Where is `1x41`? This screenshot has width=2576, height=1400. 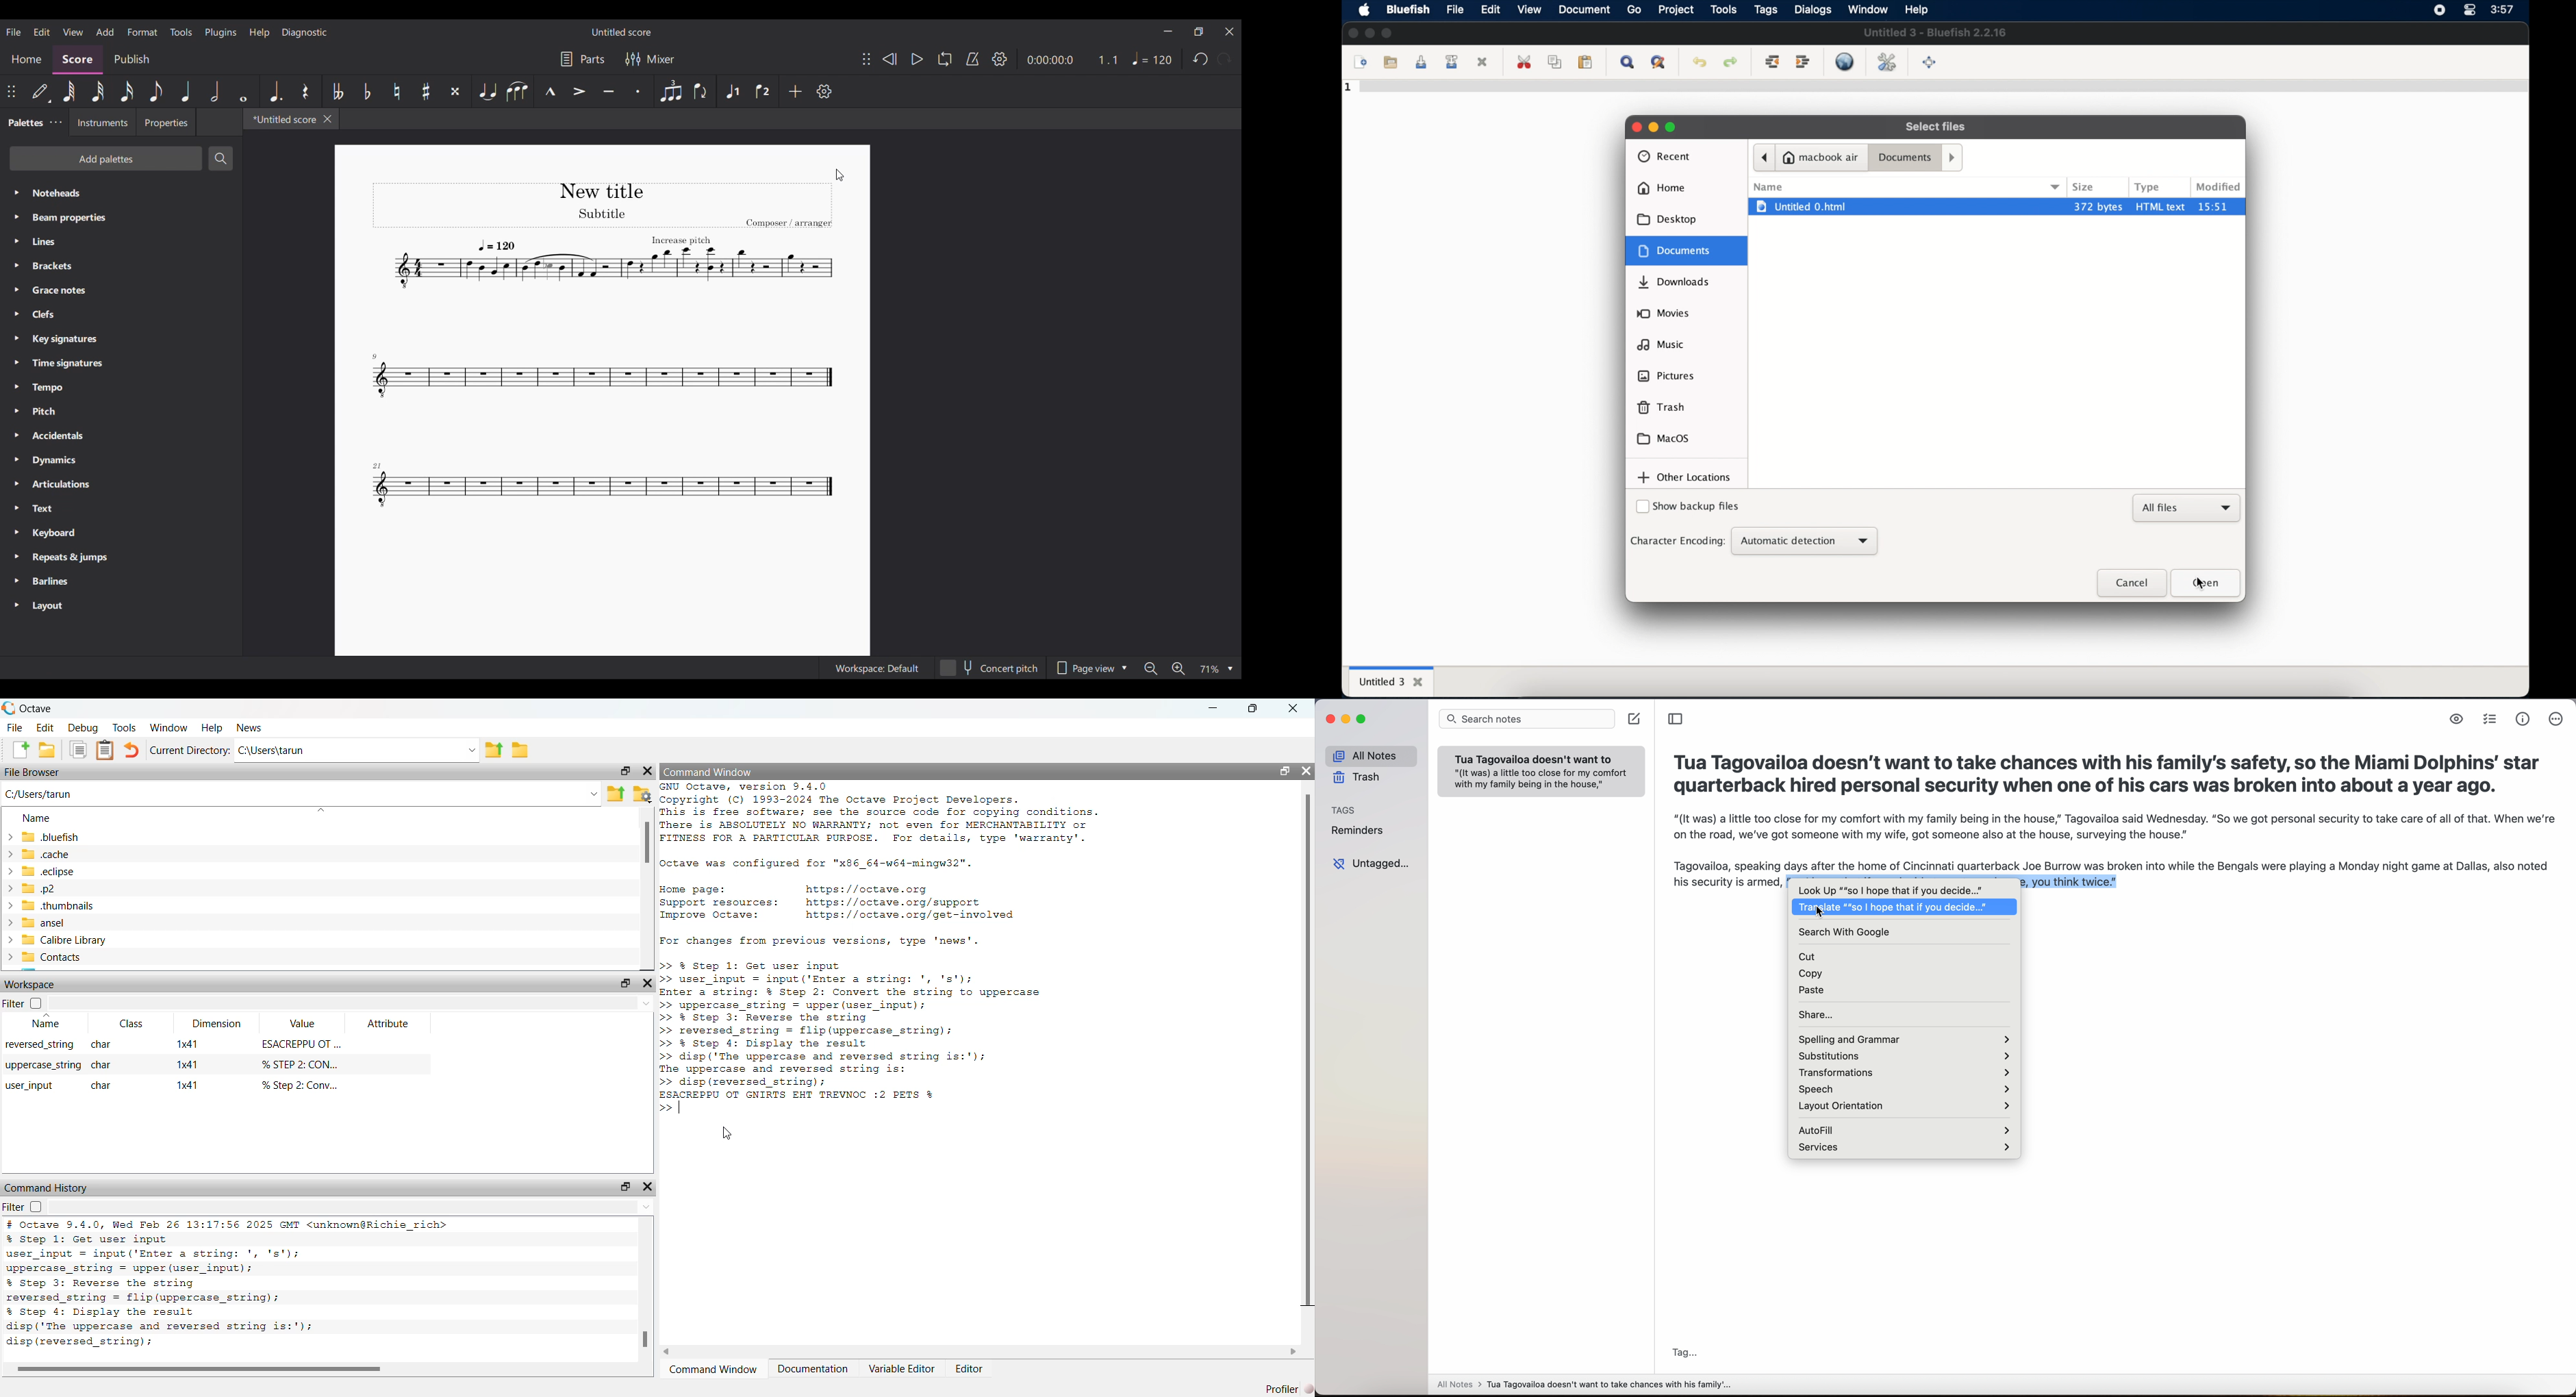
1x41 is located at coordinates (187, 1087).